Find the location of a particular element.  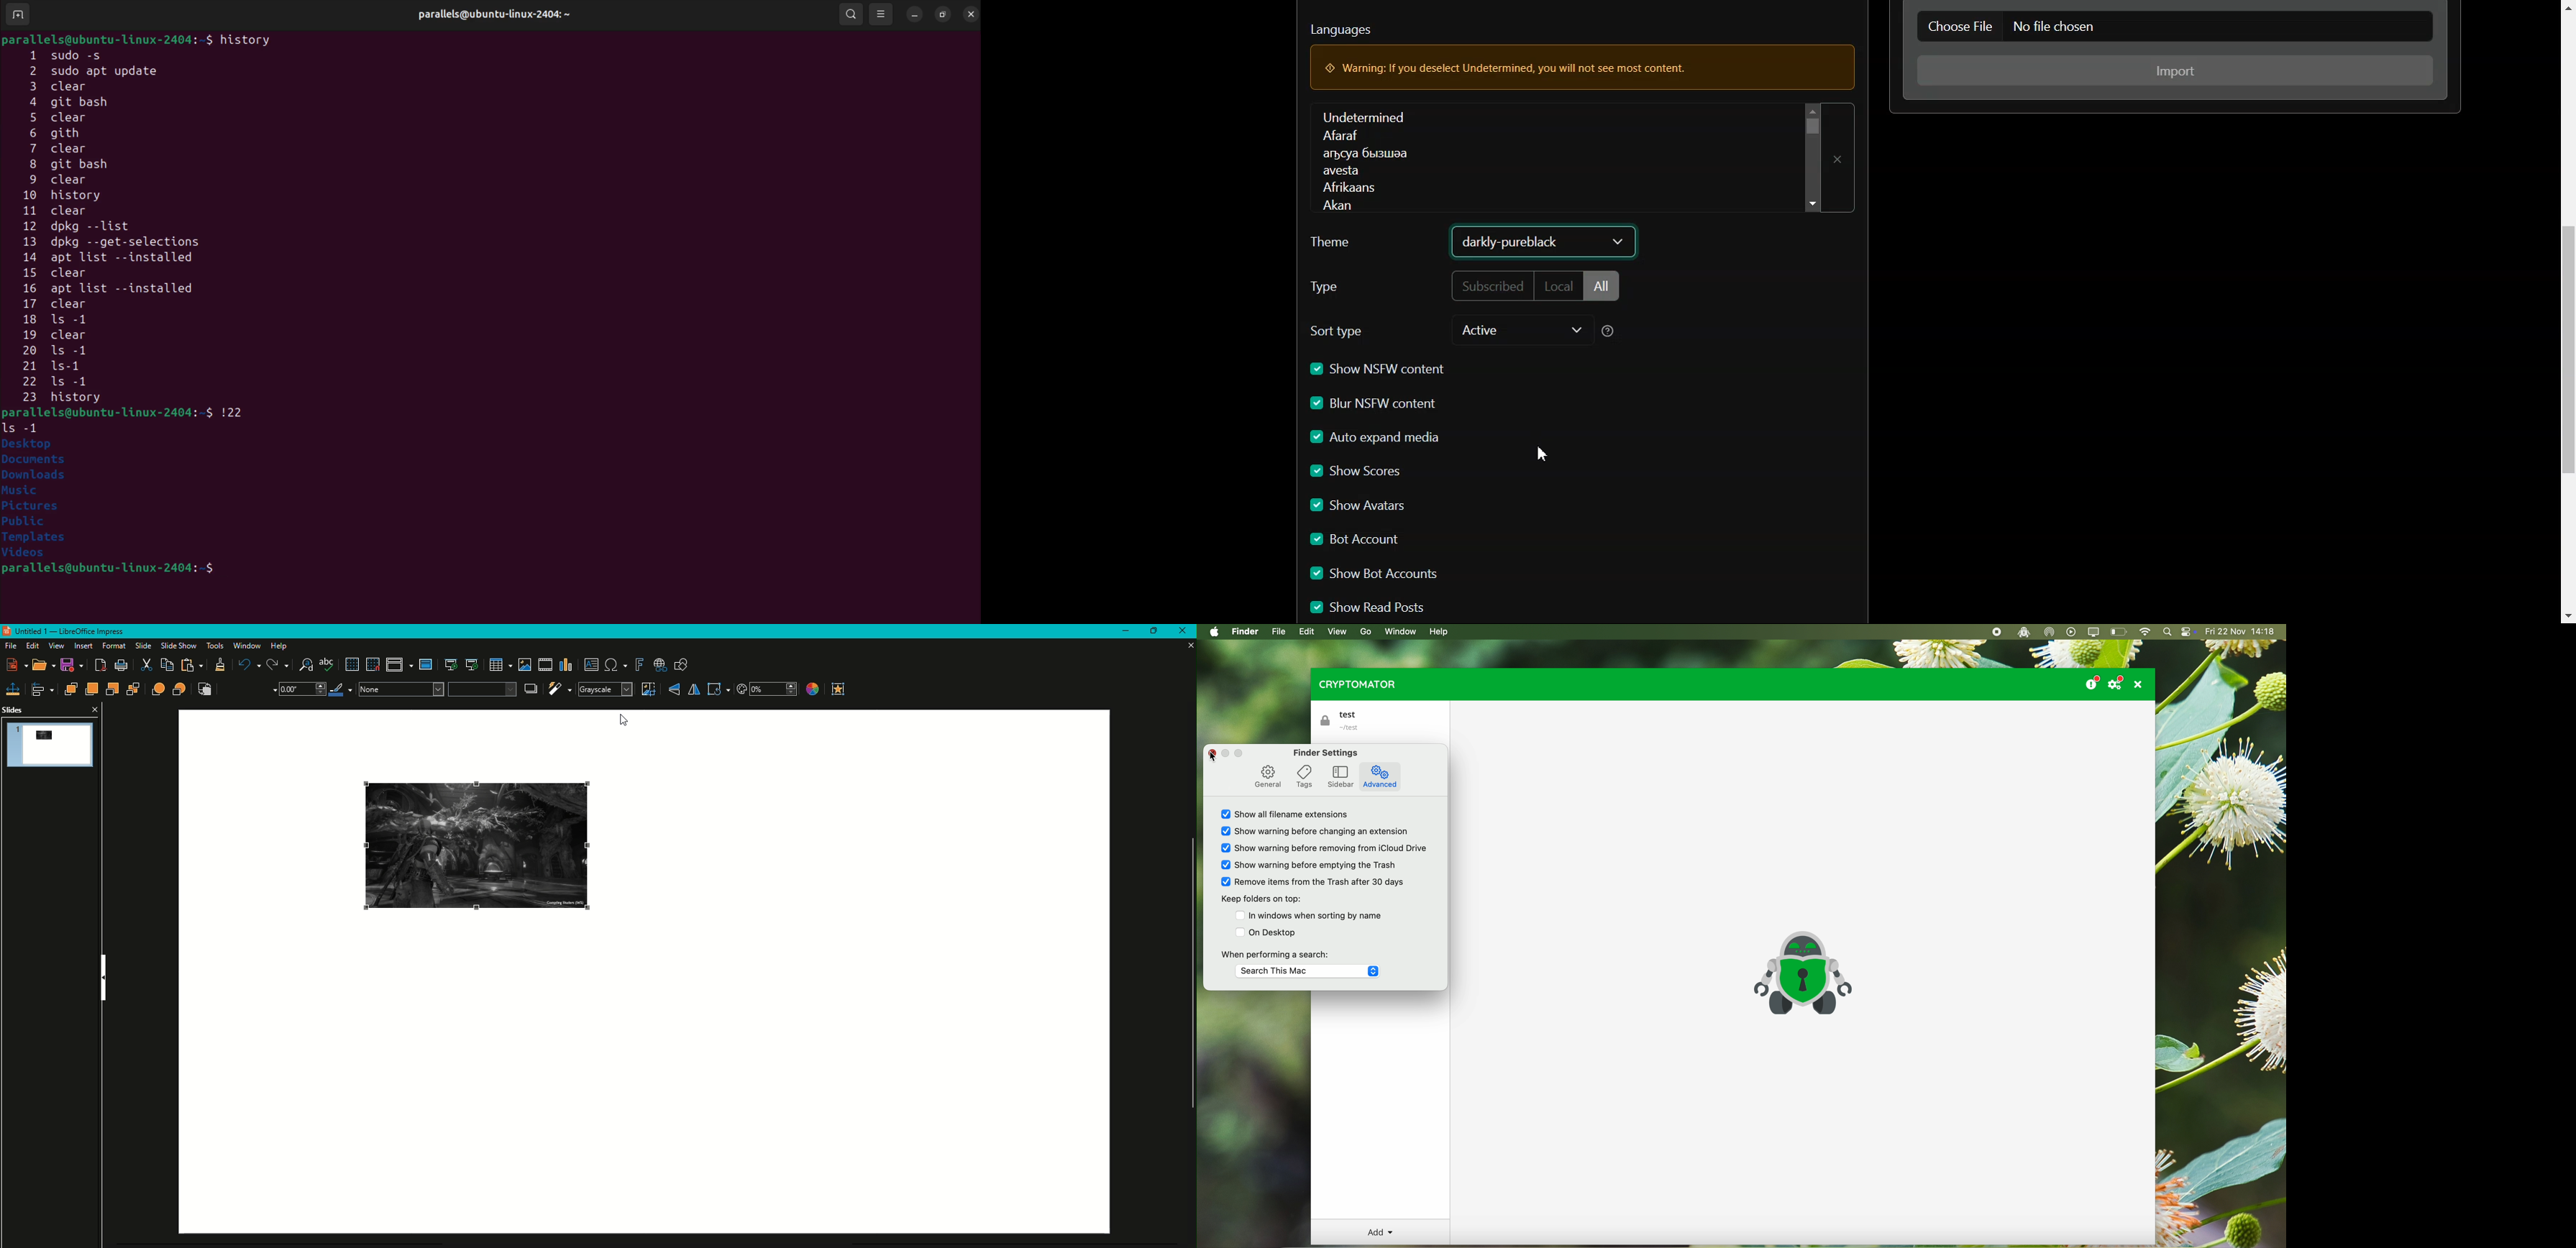

show warning before changing an extension is located at coordinates (1318, 833).